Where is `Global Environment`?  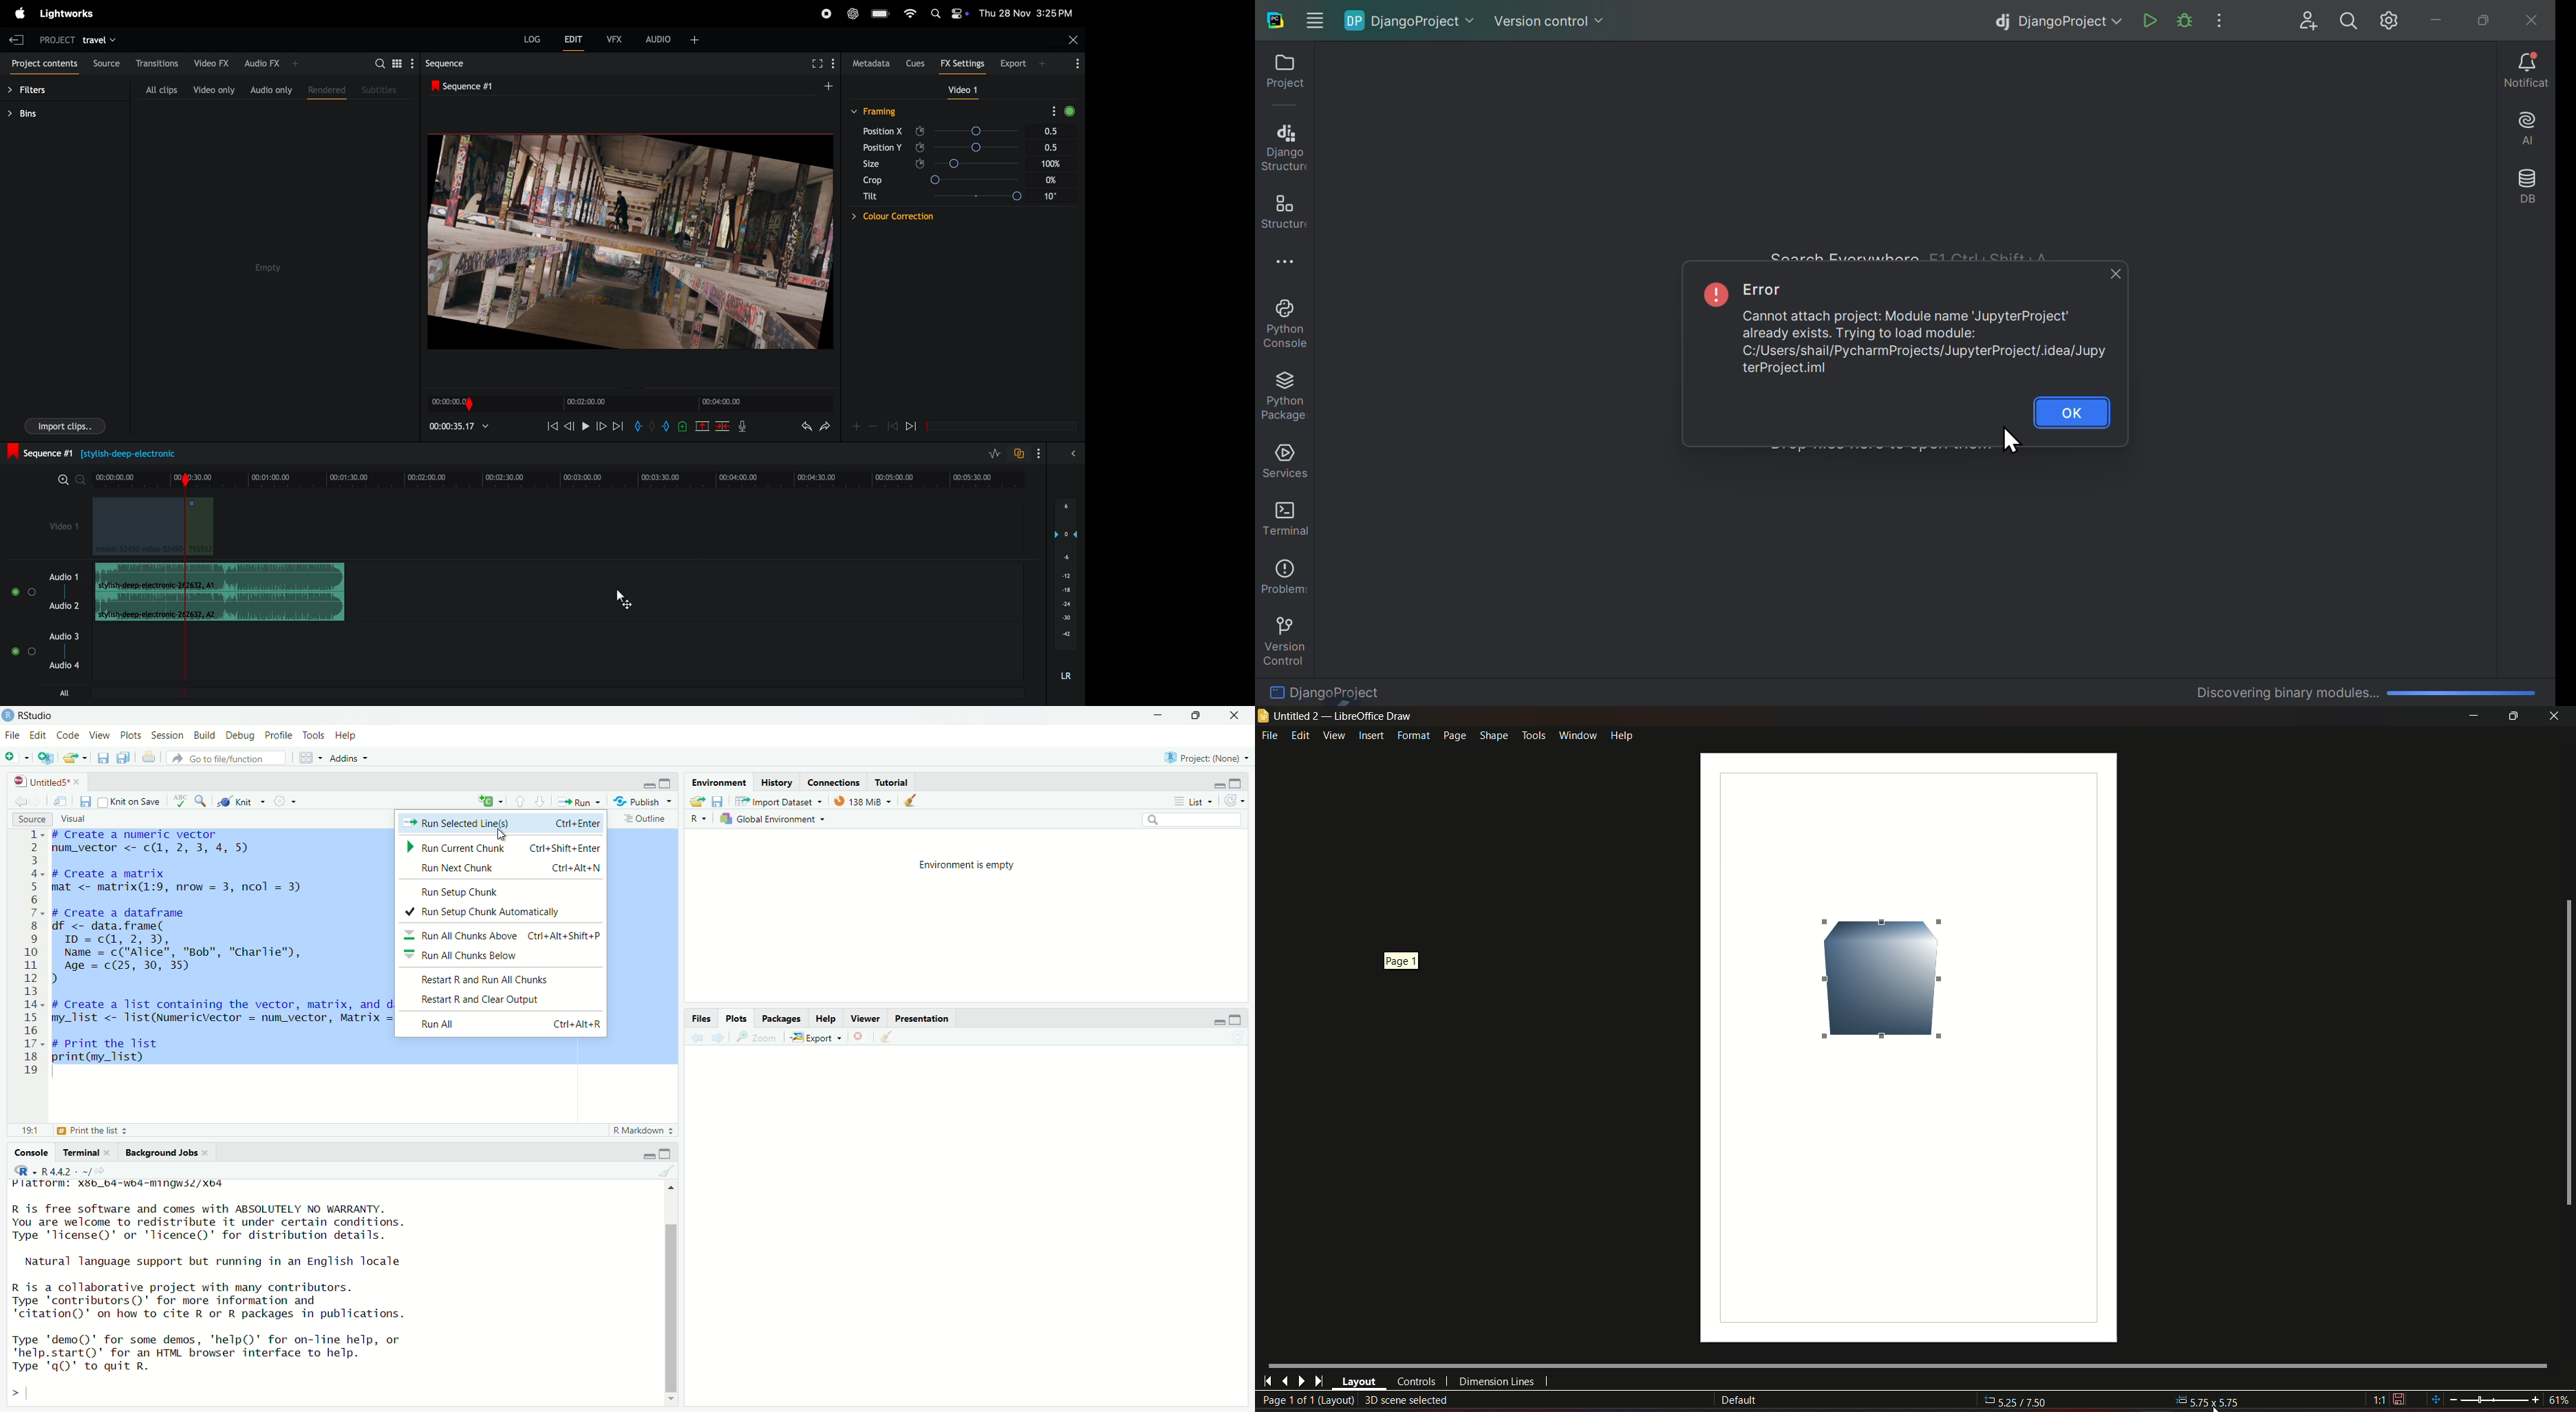 Global Environment is located at coordinates (775, 818).